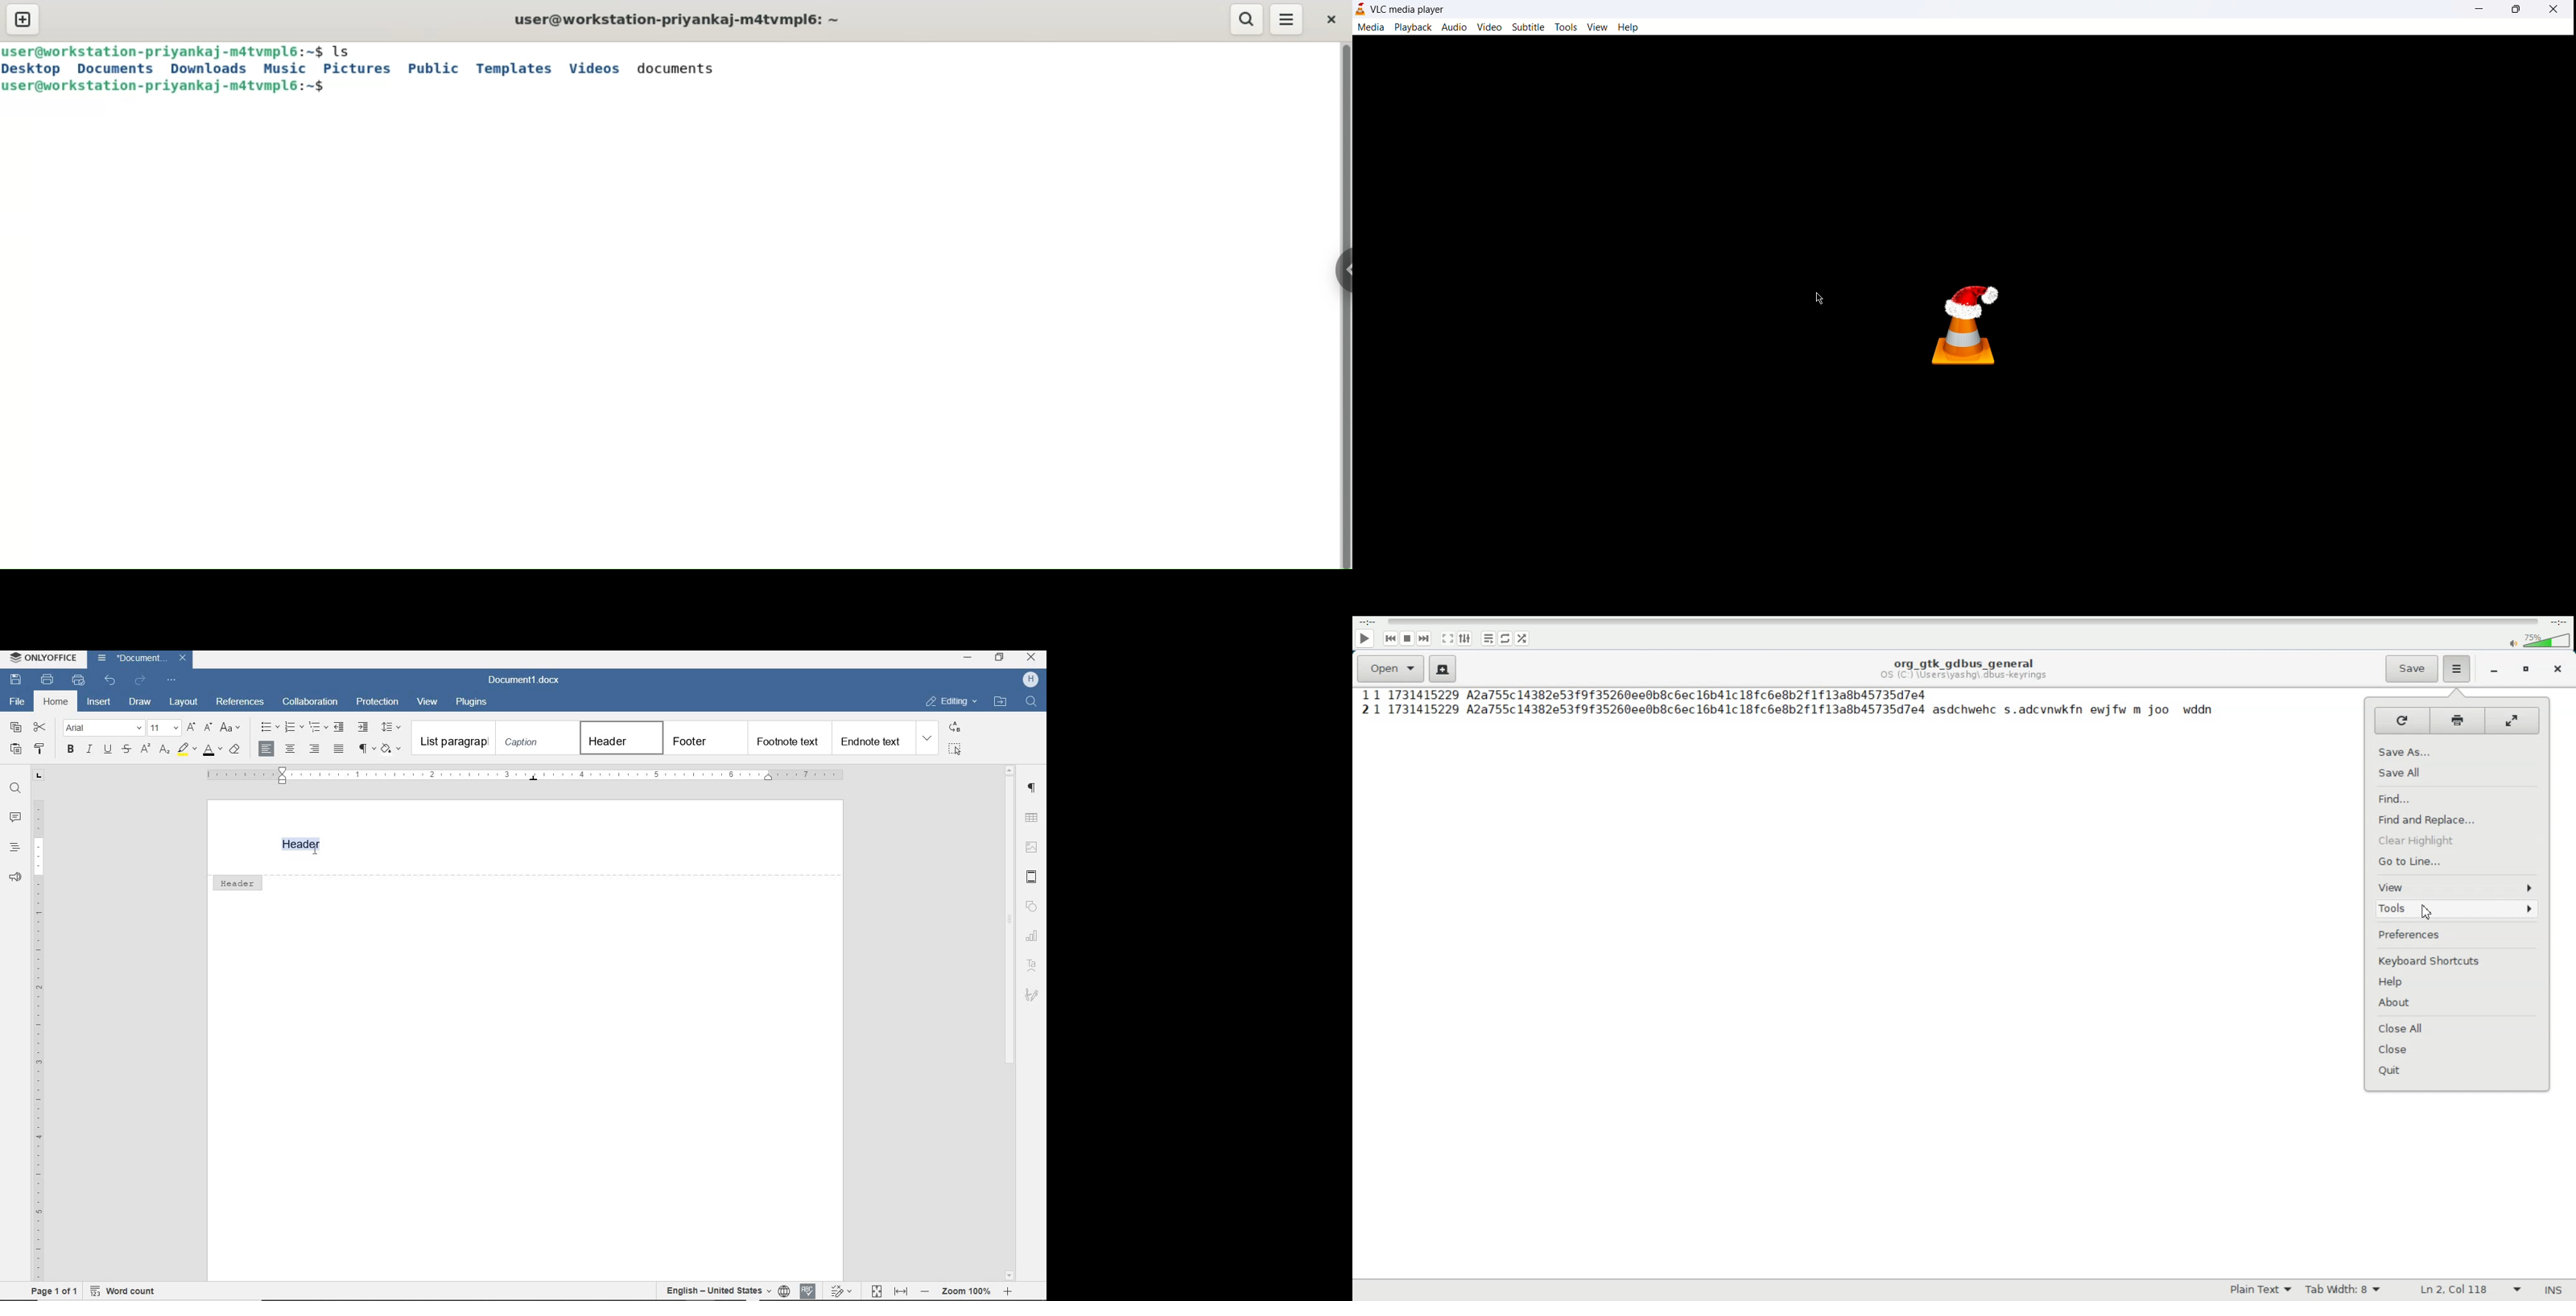  Describe the element at coordinates (2457, 1072) in the screenshot. I see `Quit` at that location.